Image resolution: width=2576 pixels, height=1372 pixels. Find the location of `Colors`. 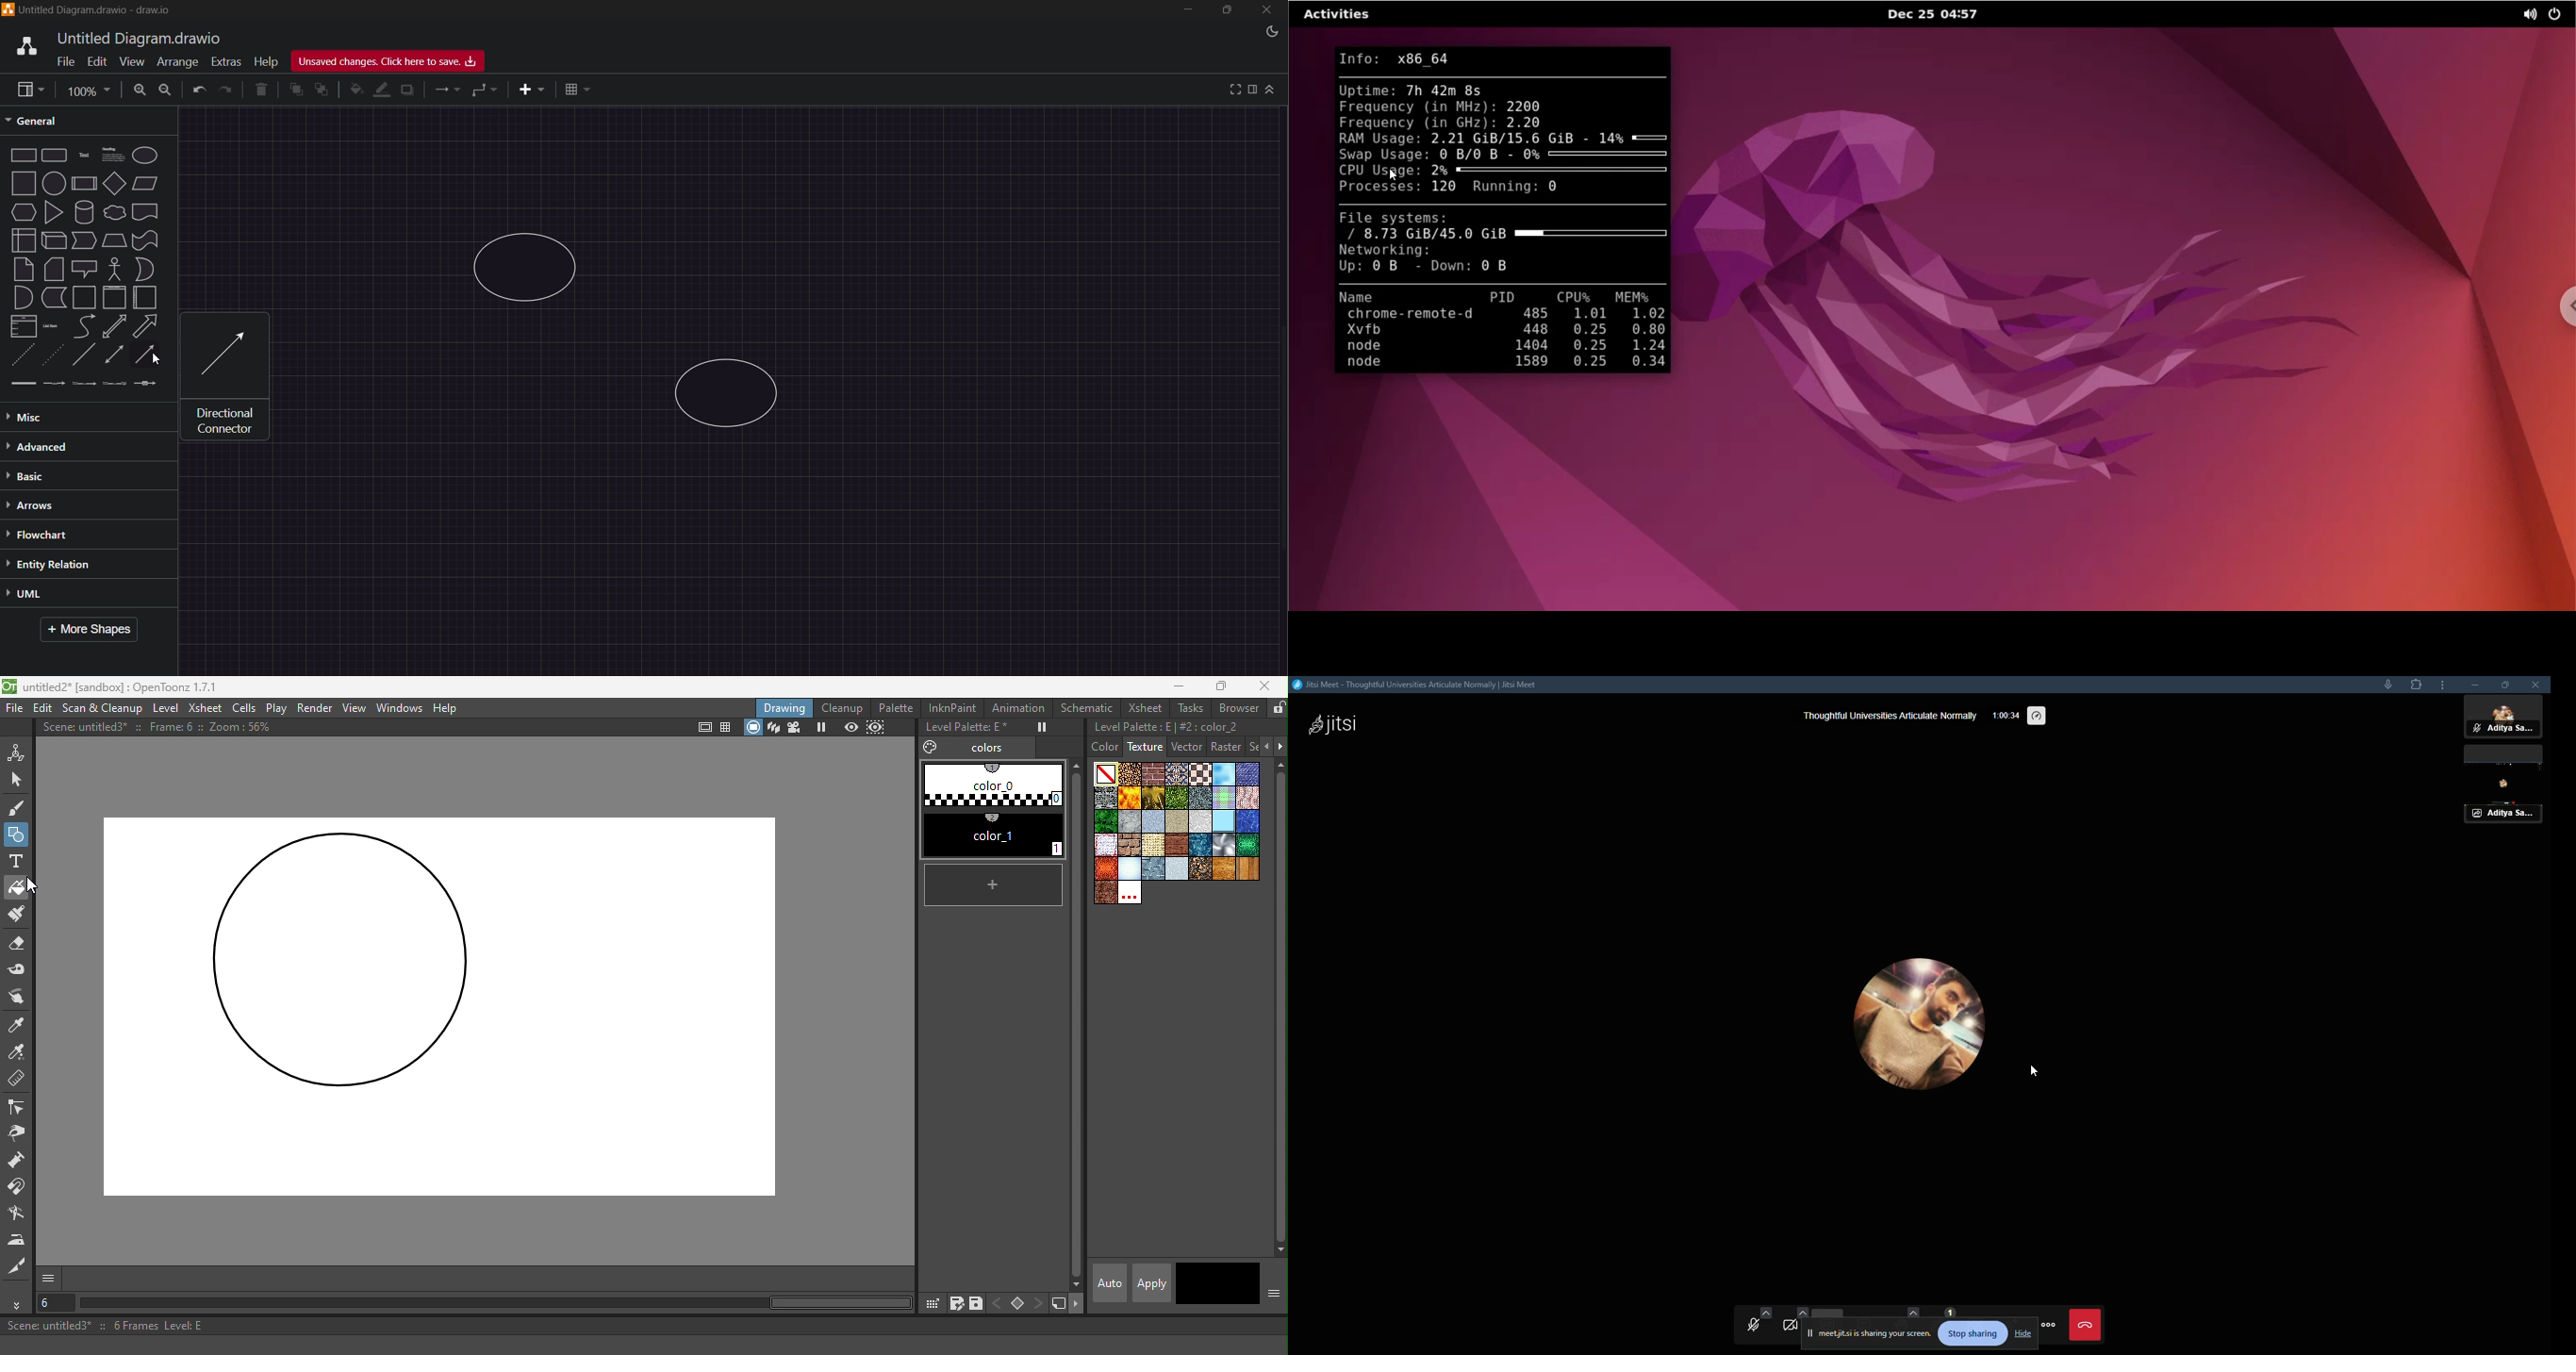

Colors is located at coordinates (975, 748).